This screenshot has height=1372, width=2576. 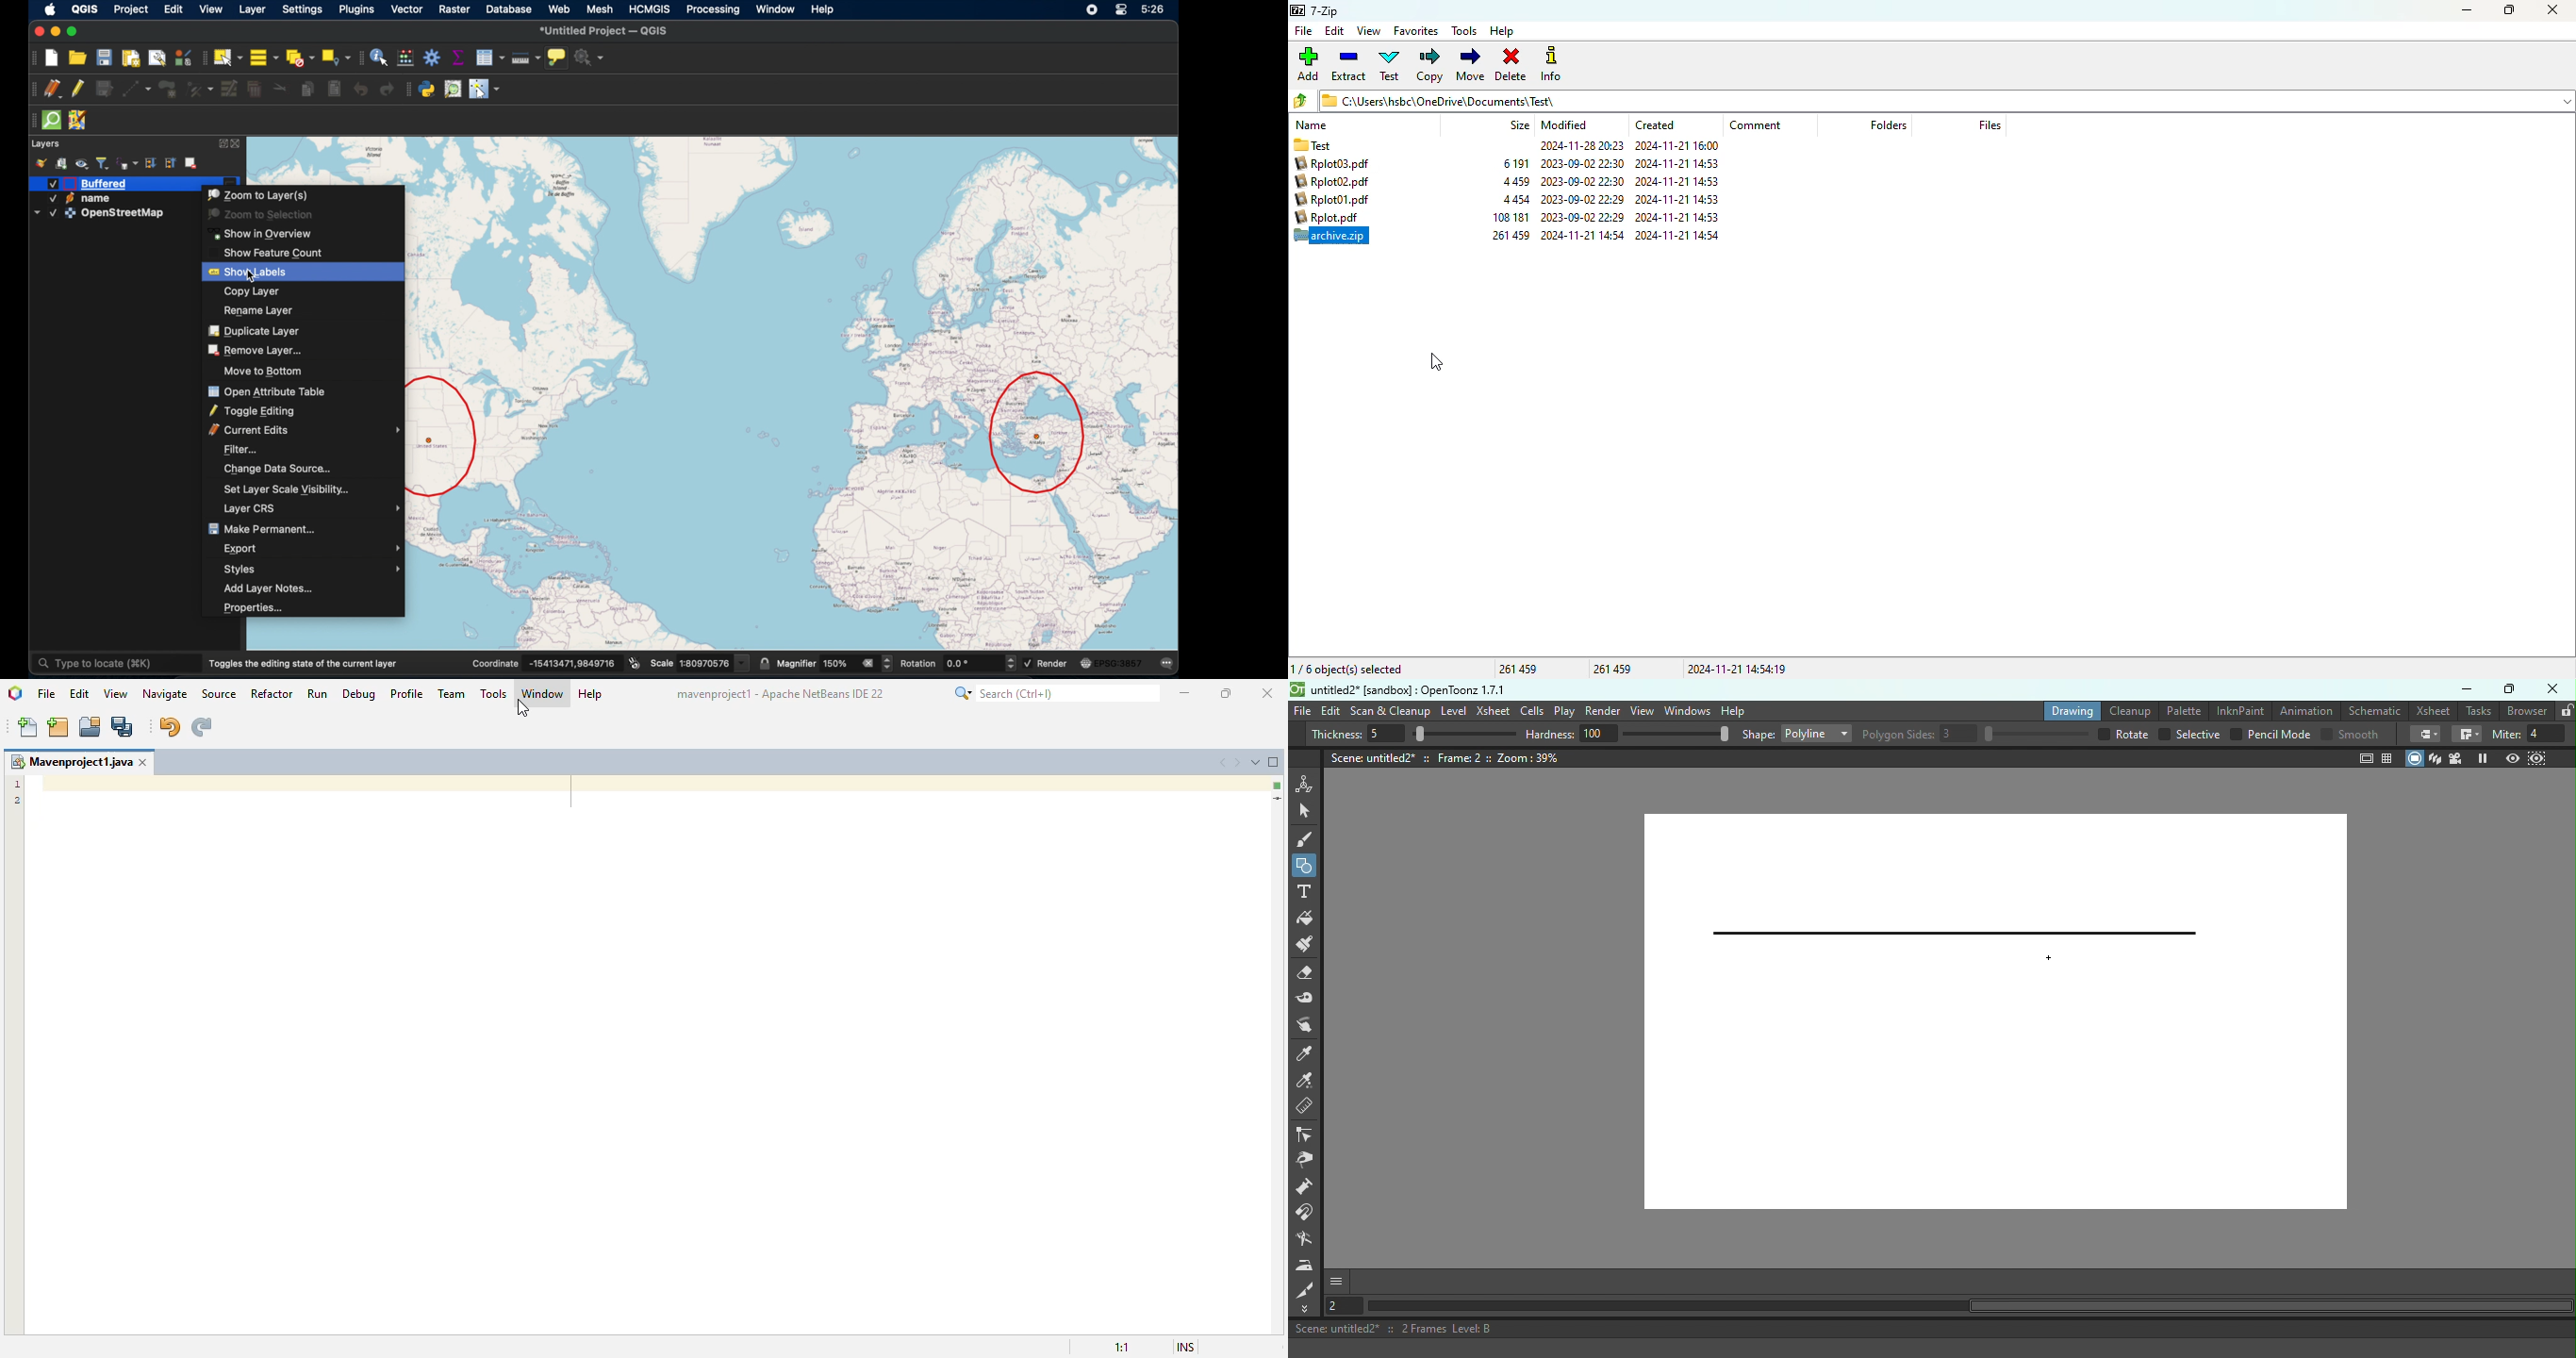 What do you see at coordinates (1368, 30) in the screenshot?
I see `view` at bounding box center [1368, 30].